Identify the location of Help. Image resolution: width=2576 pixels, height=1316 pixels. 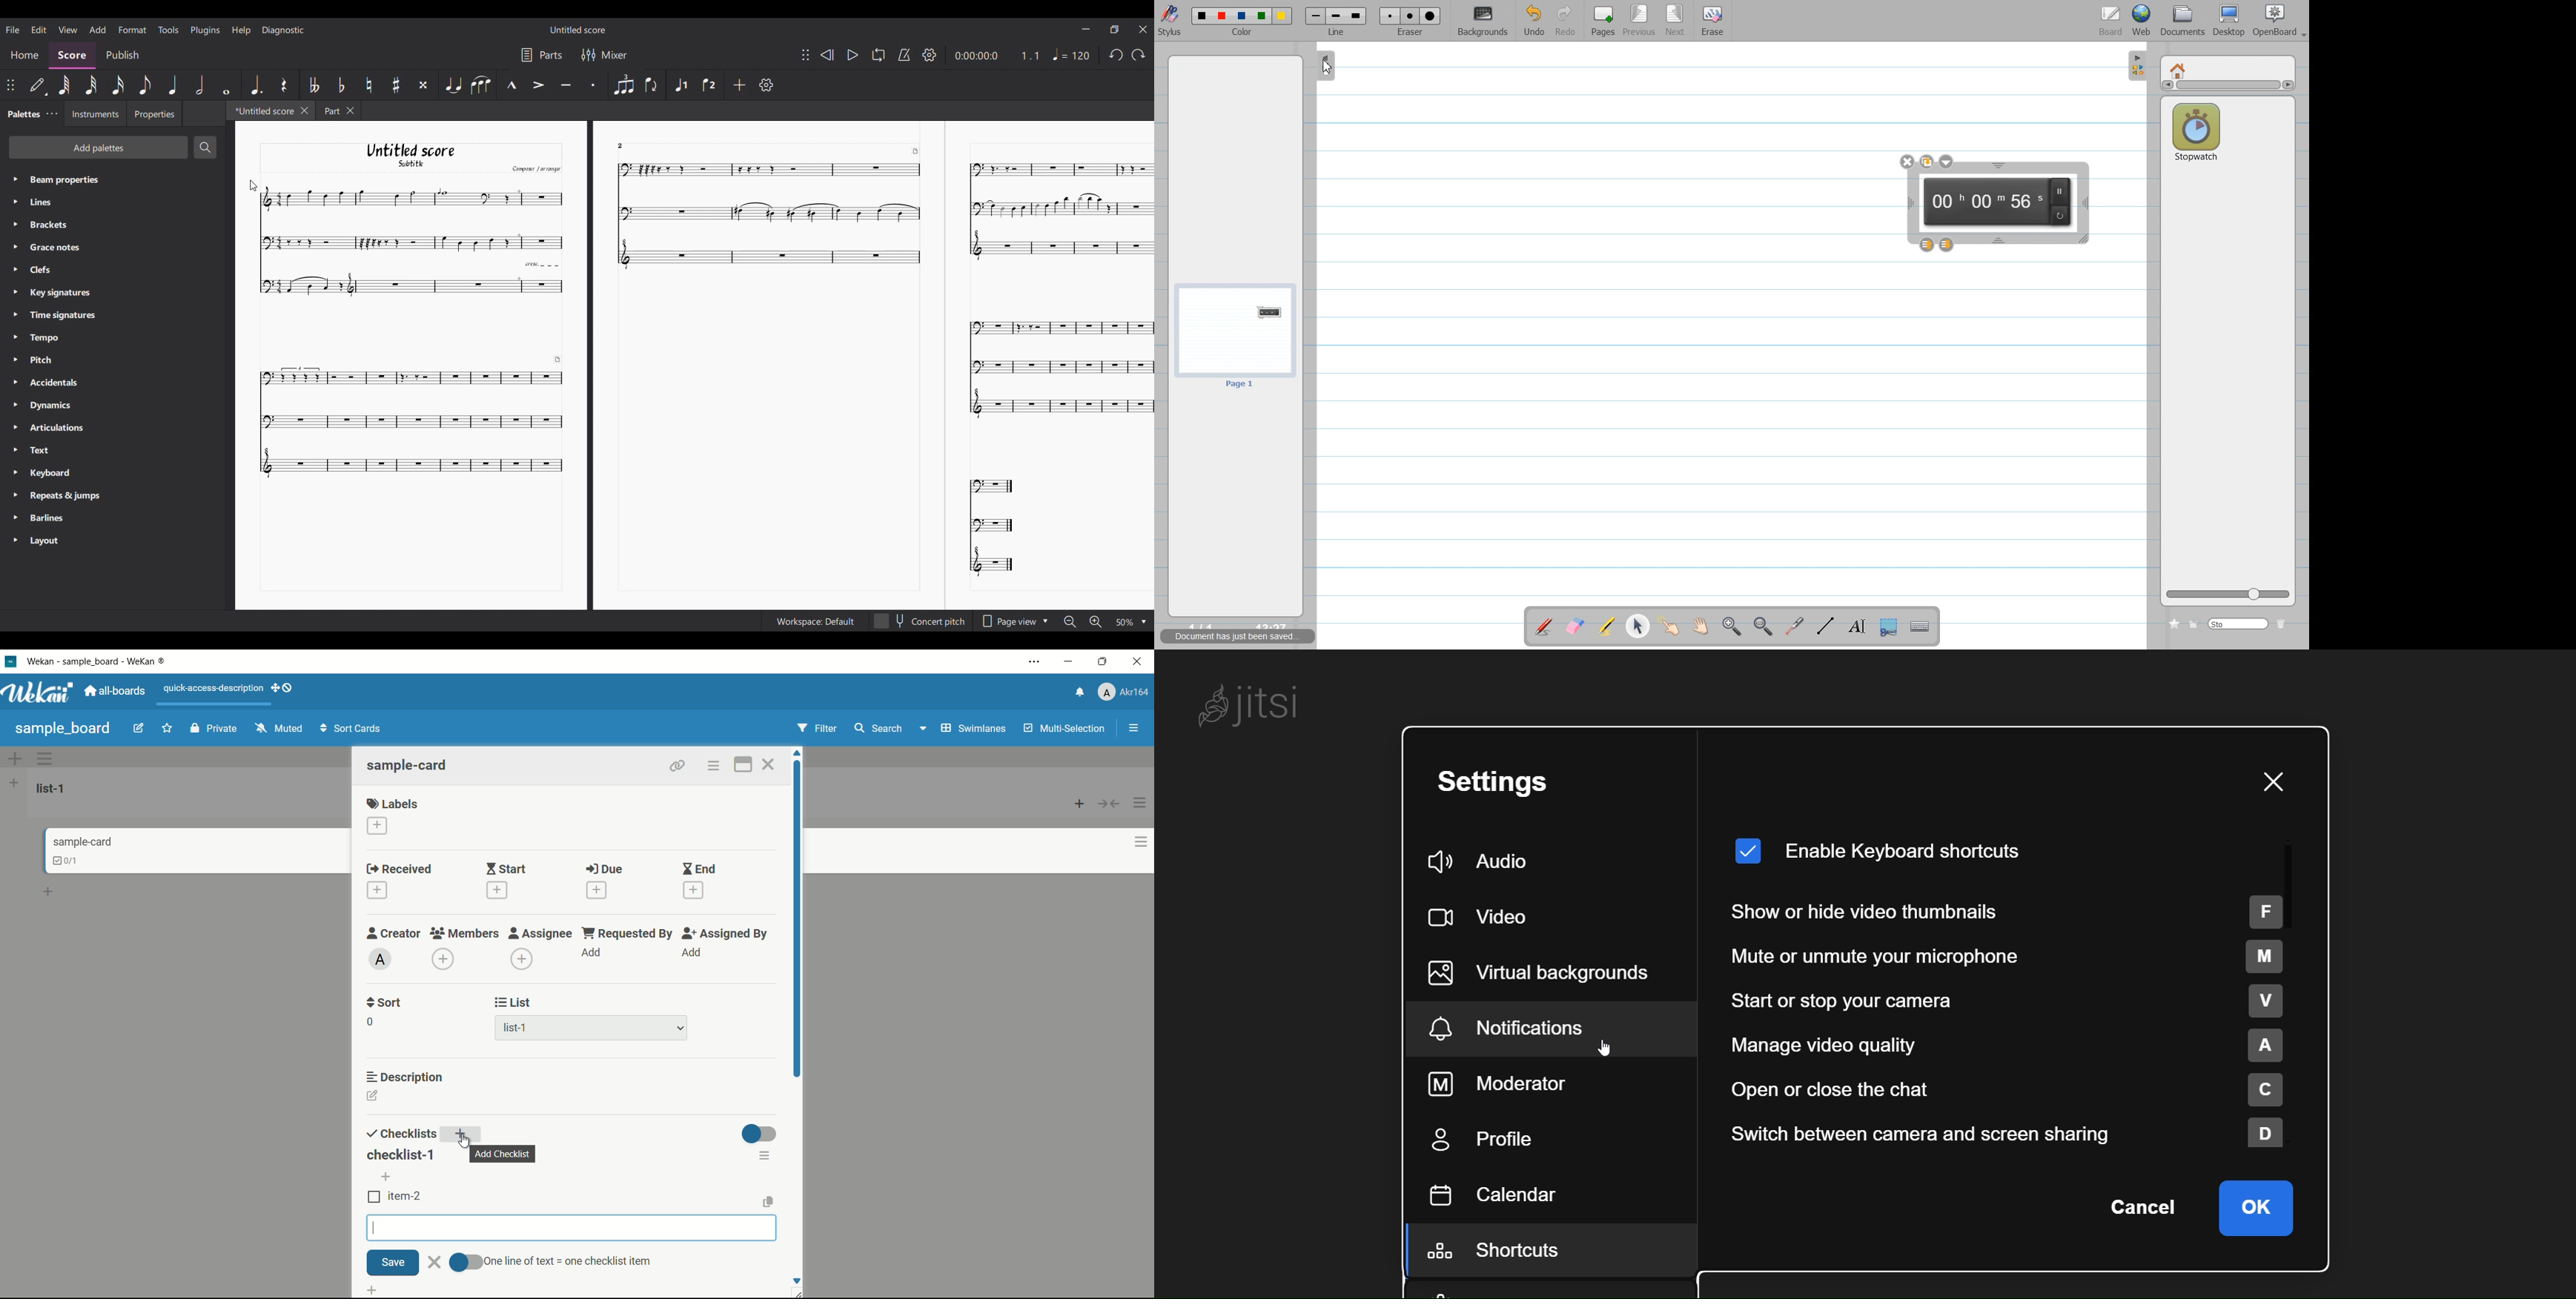
(241, 31).